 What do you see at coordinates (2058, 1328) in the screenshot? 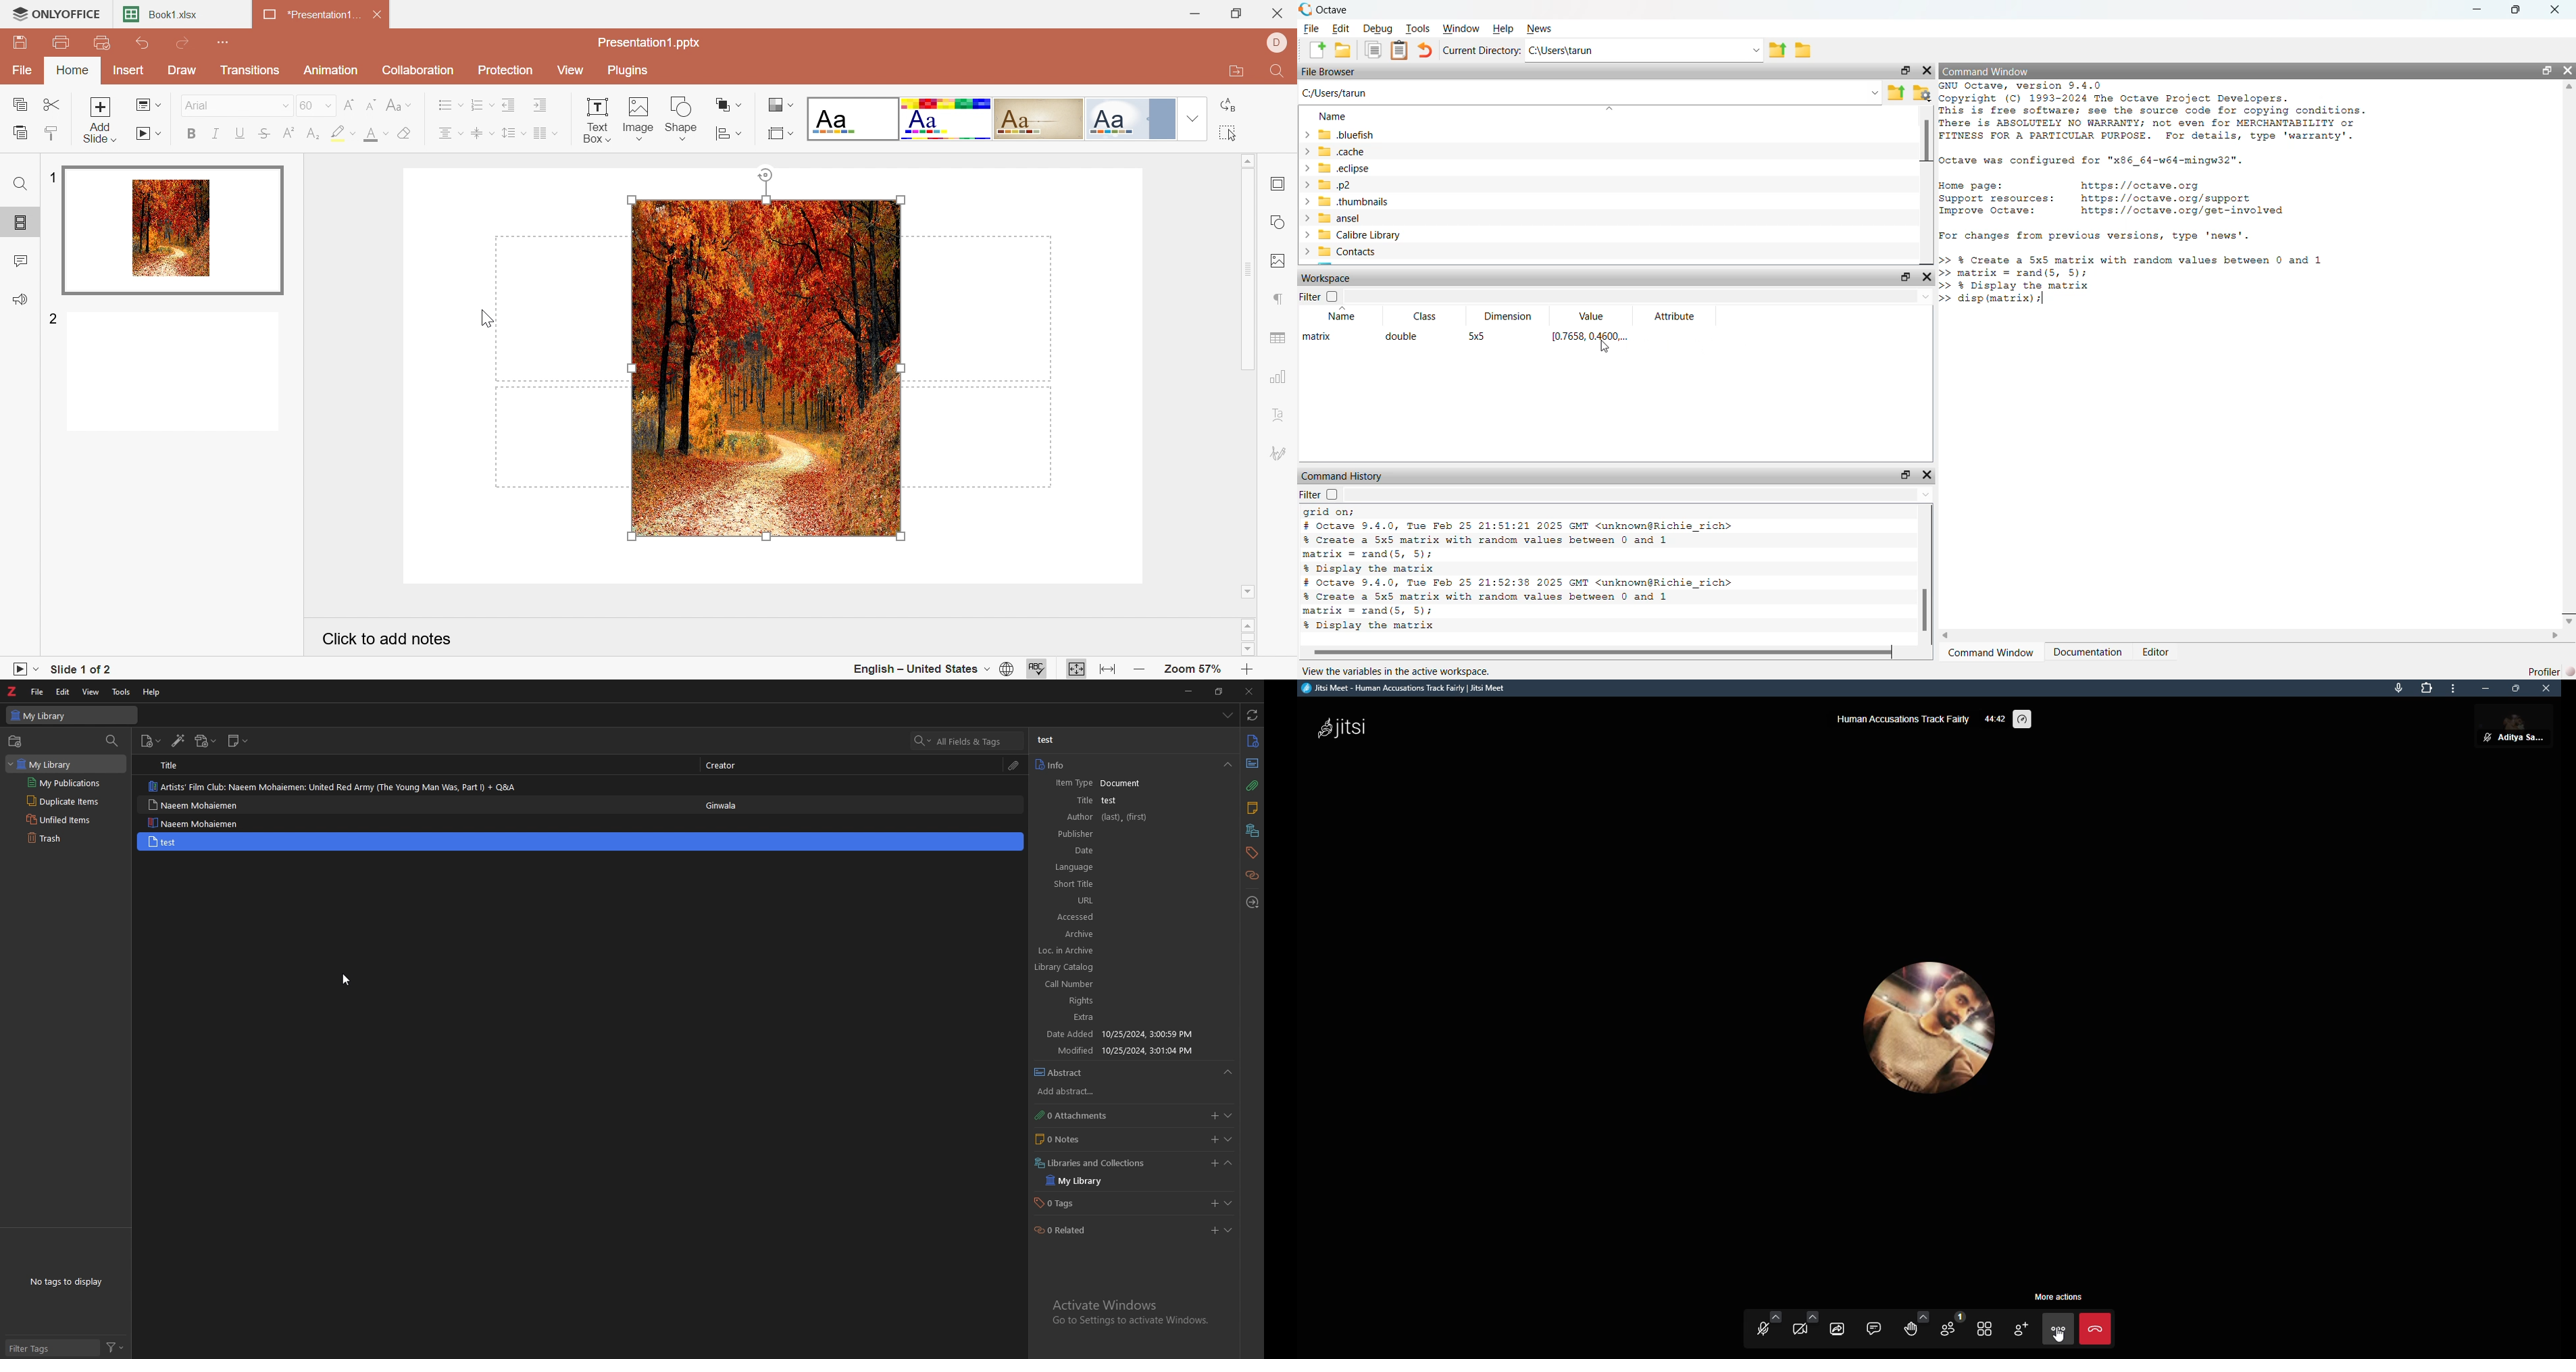
I see `more actions` at bounding box center [2058, 1328].